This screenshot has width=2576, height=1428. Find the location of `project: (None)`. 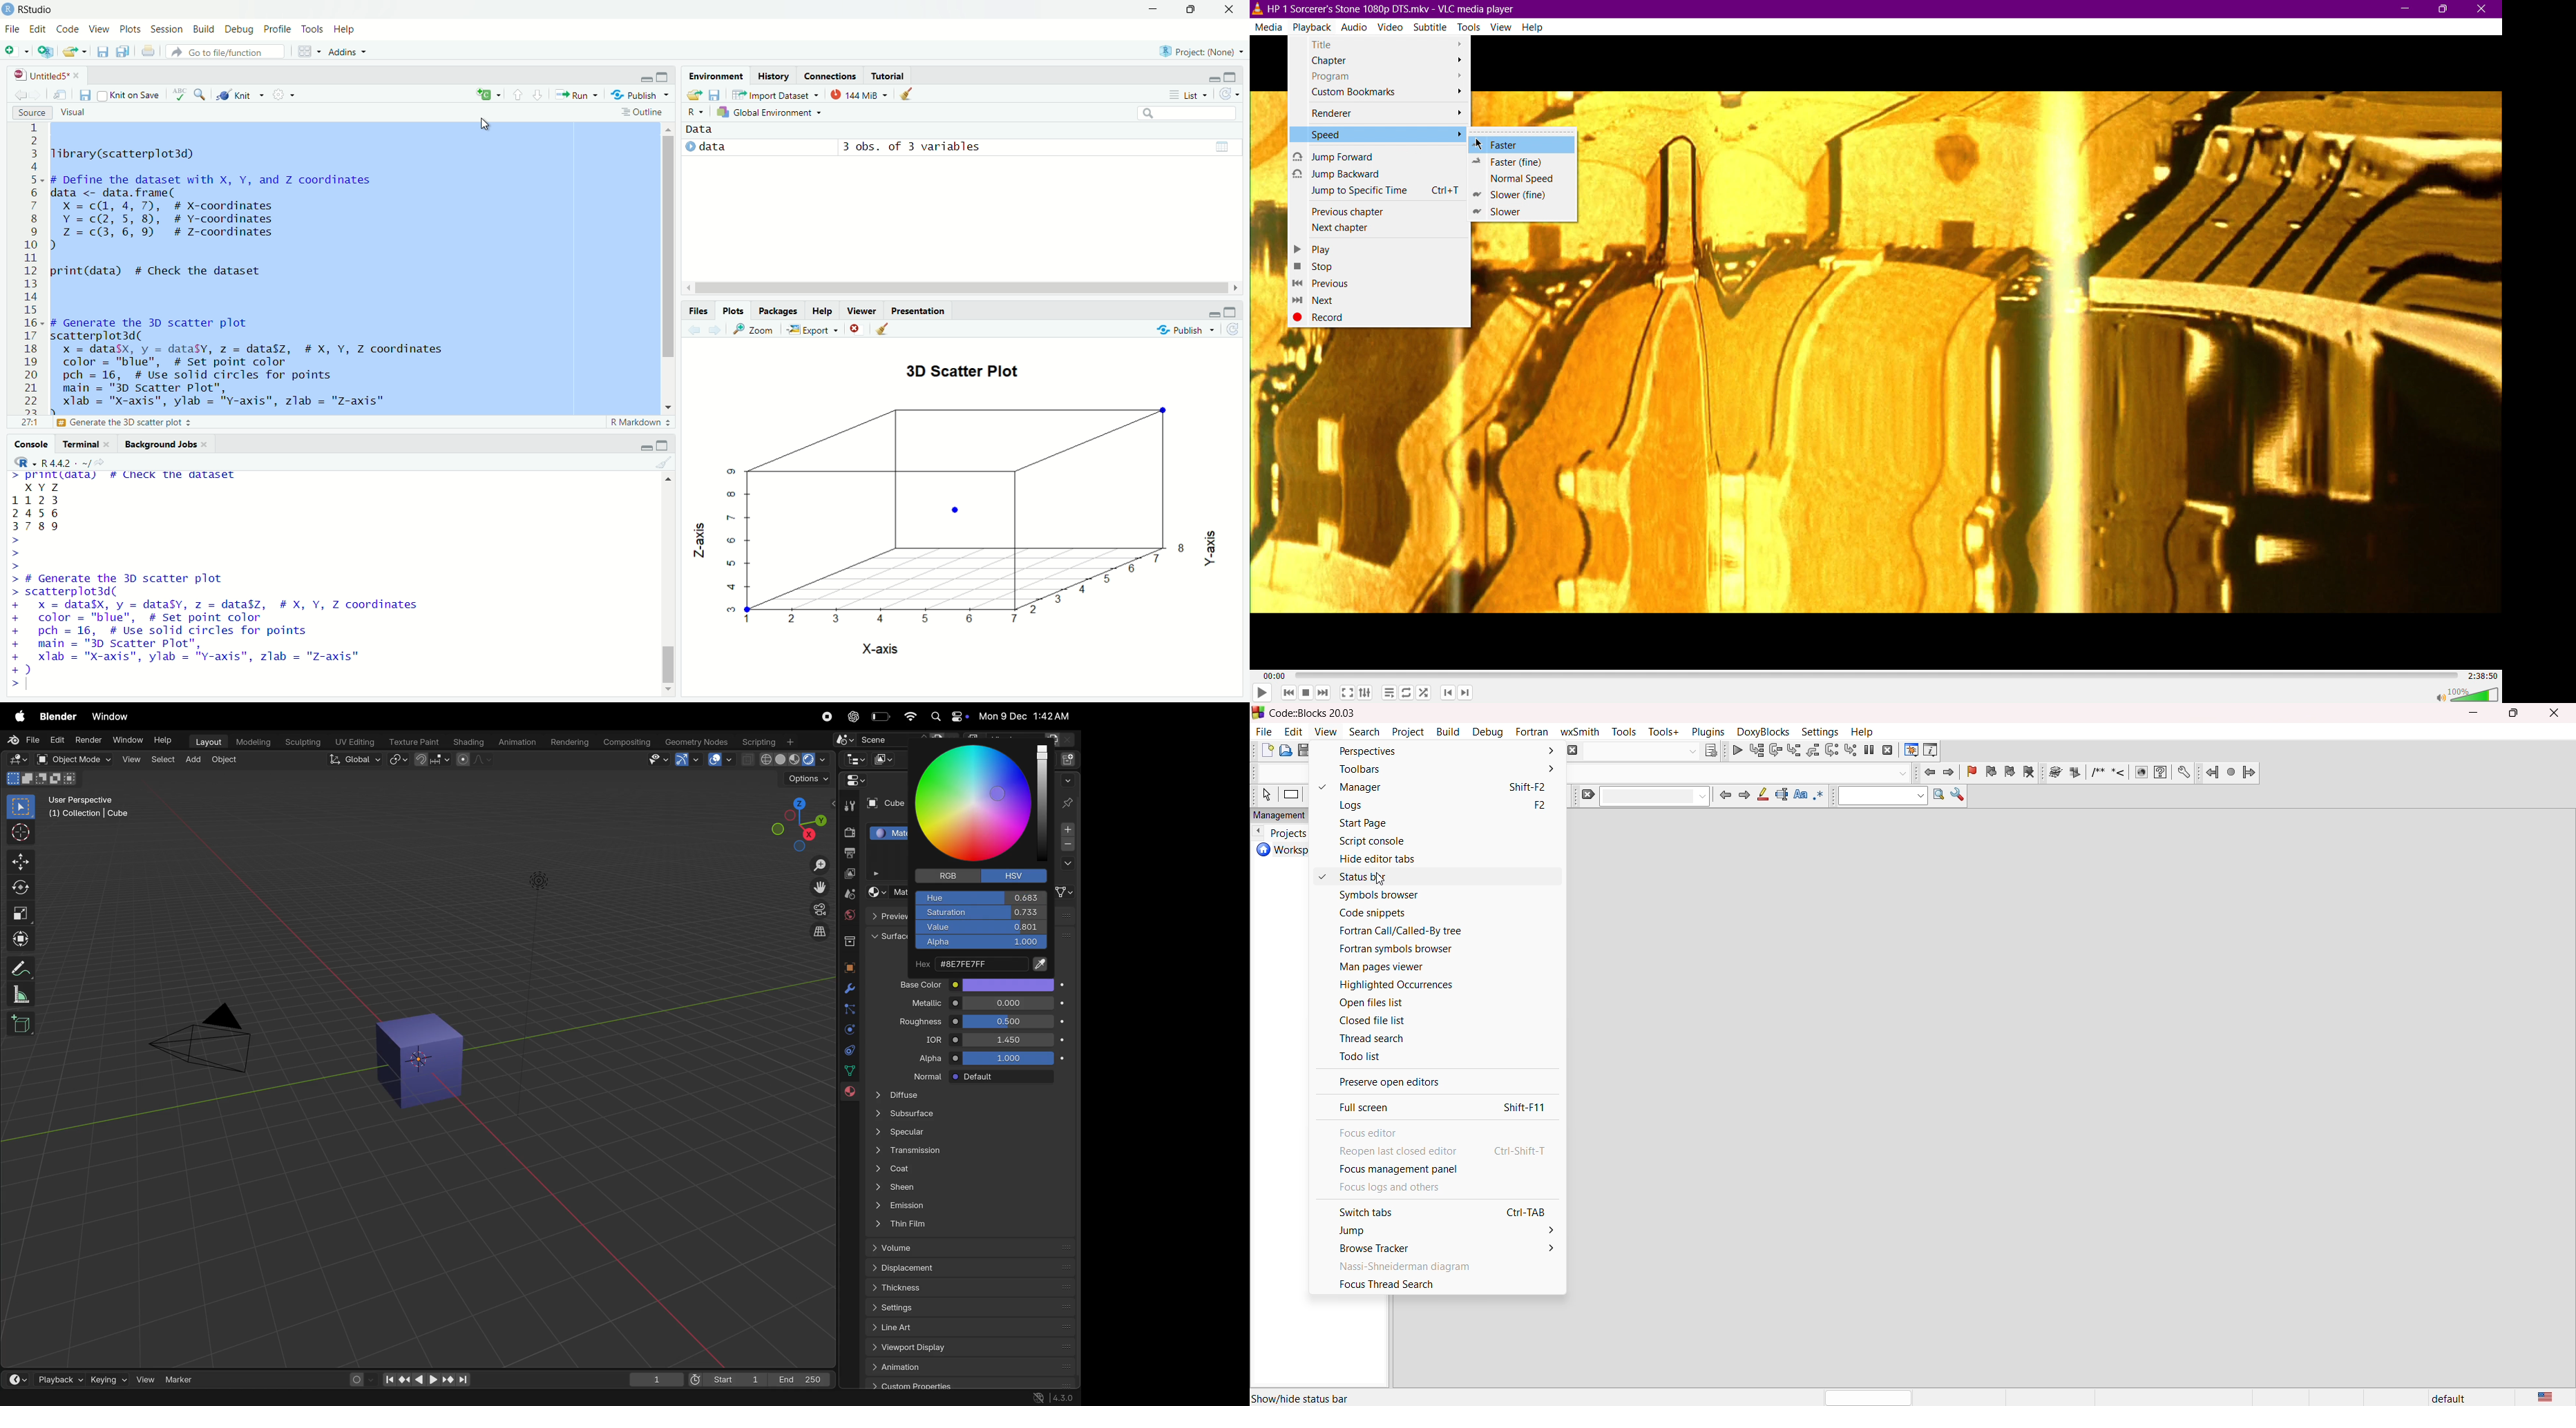

project: (None) is located at coordinates (1205, 51).